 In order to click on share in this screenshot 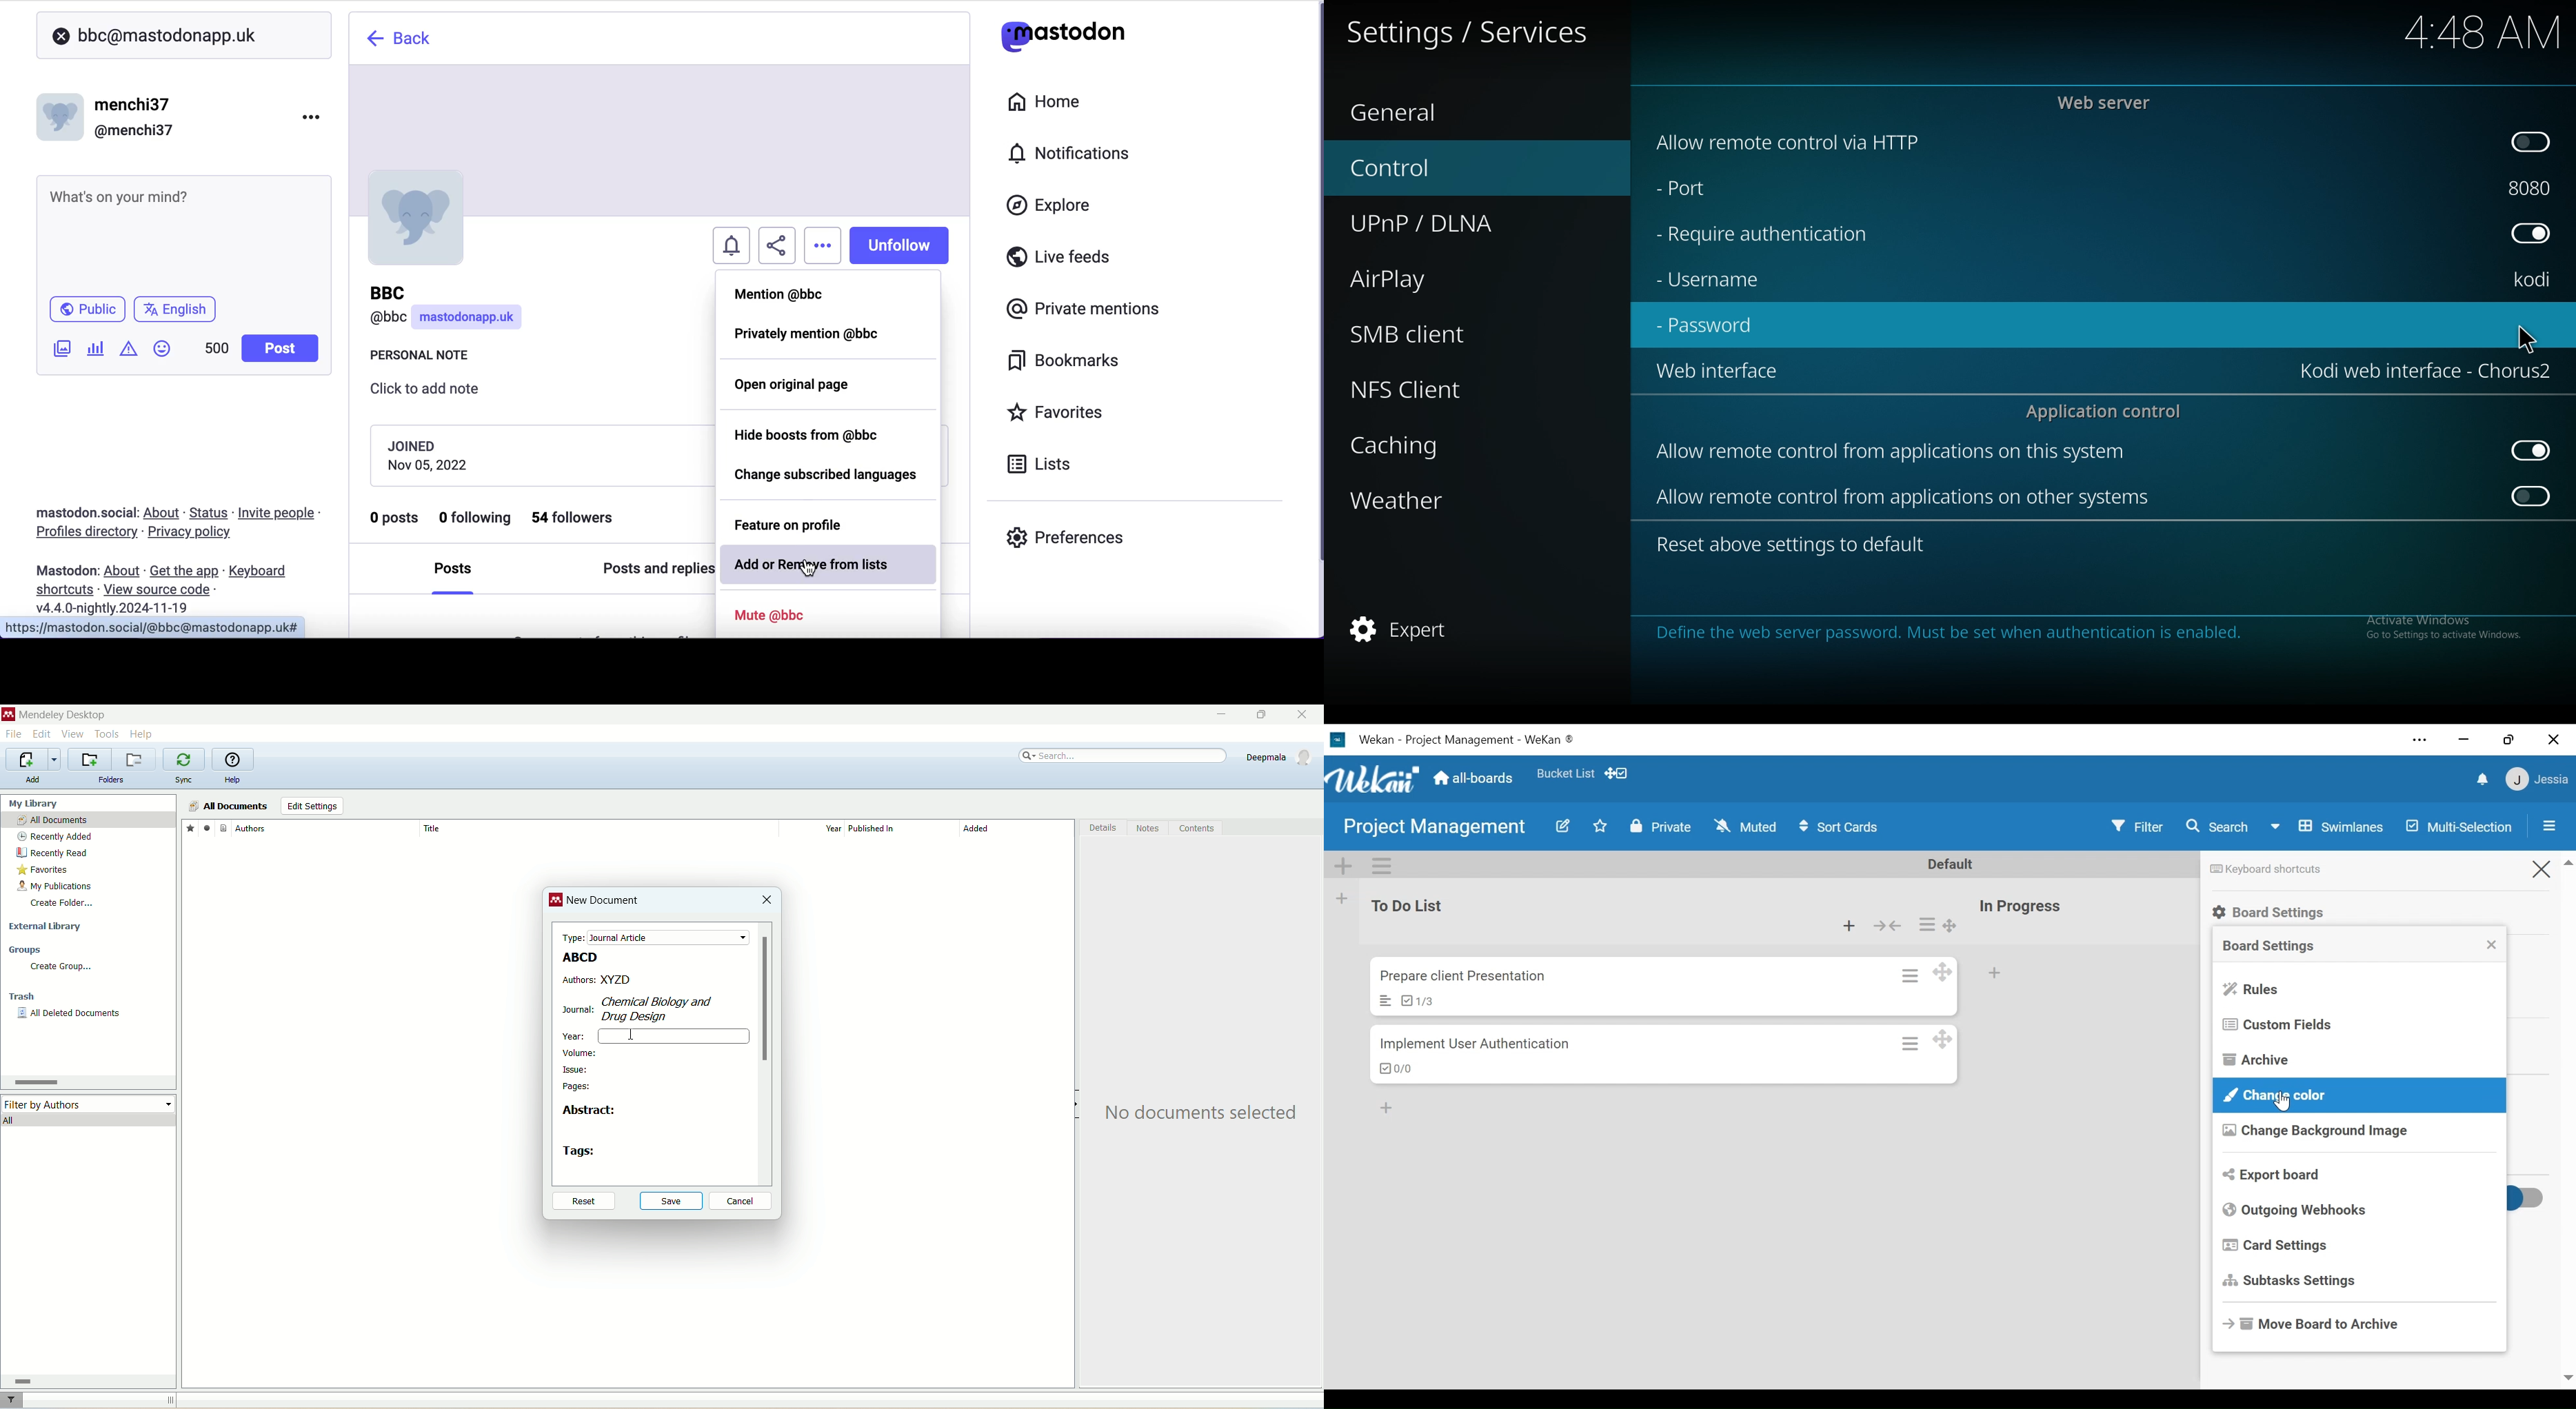, I will do `click(777, 244)`.